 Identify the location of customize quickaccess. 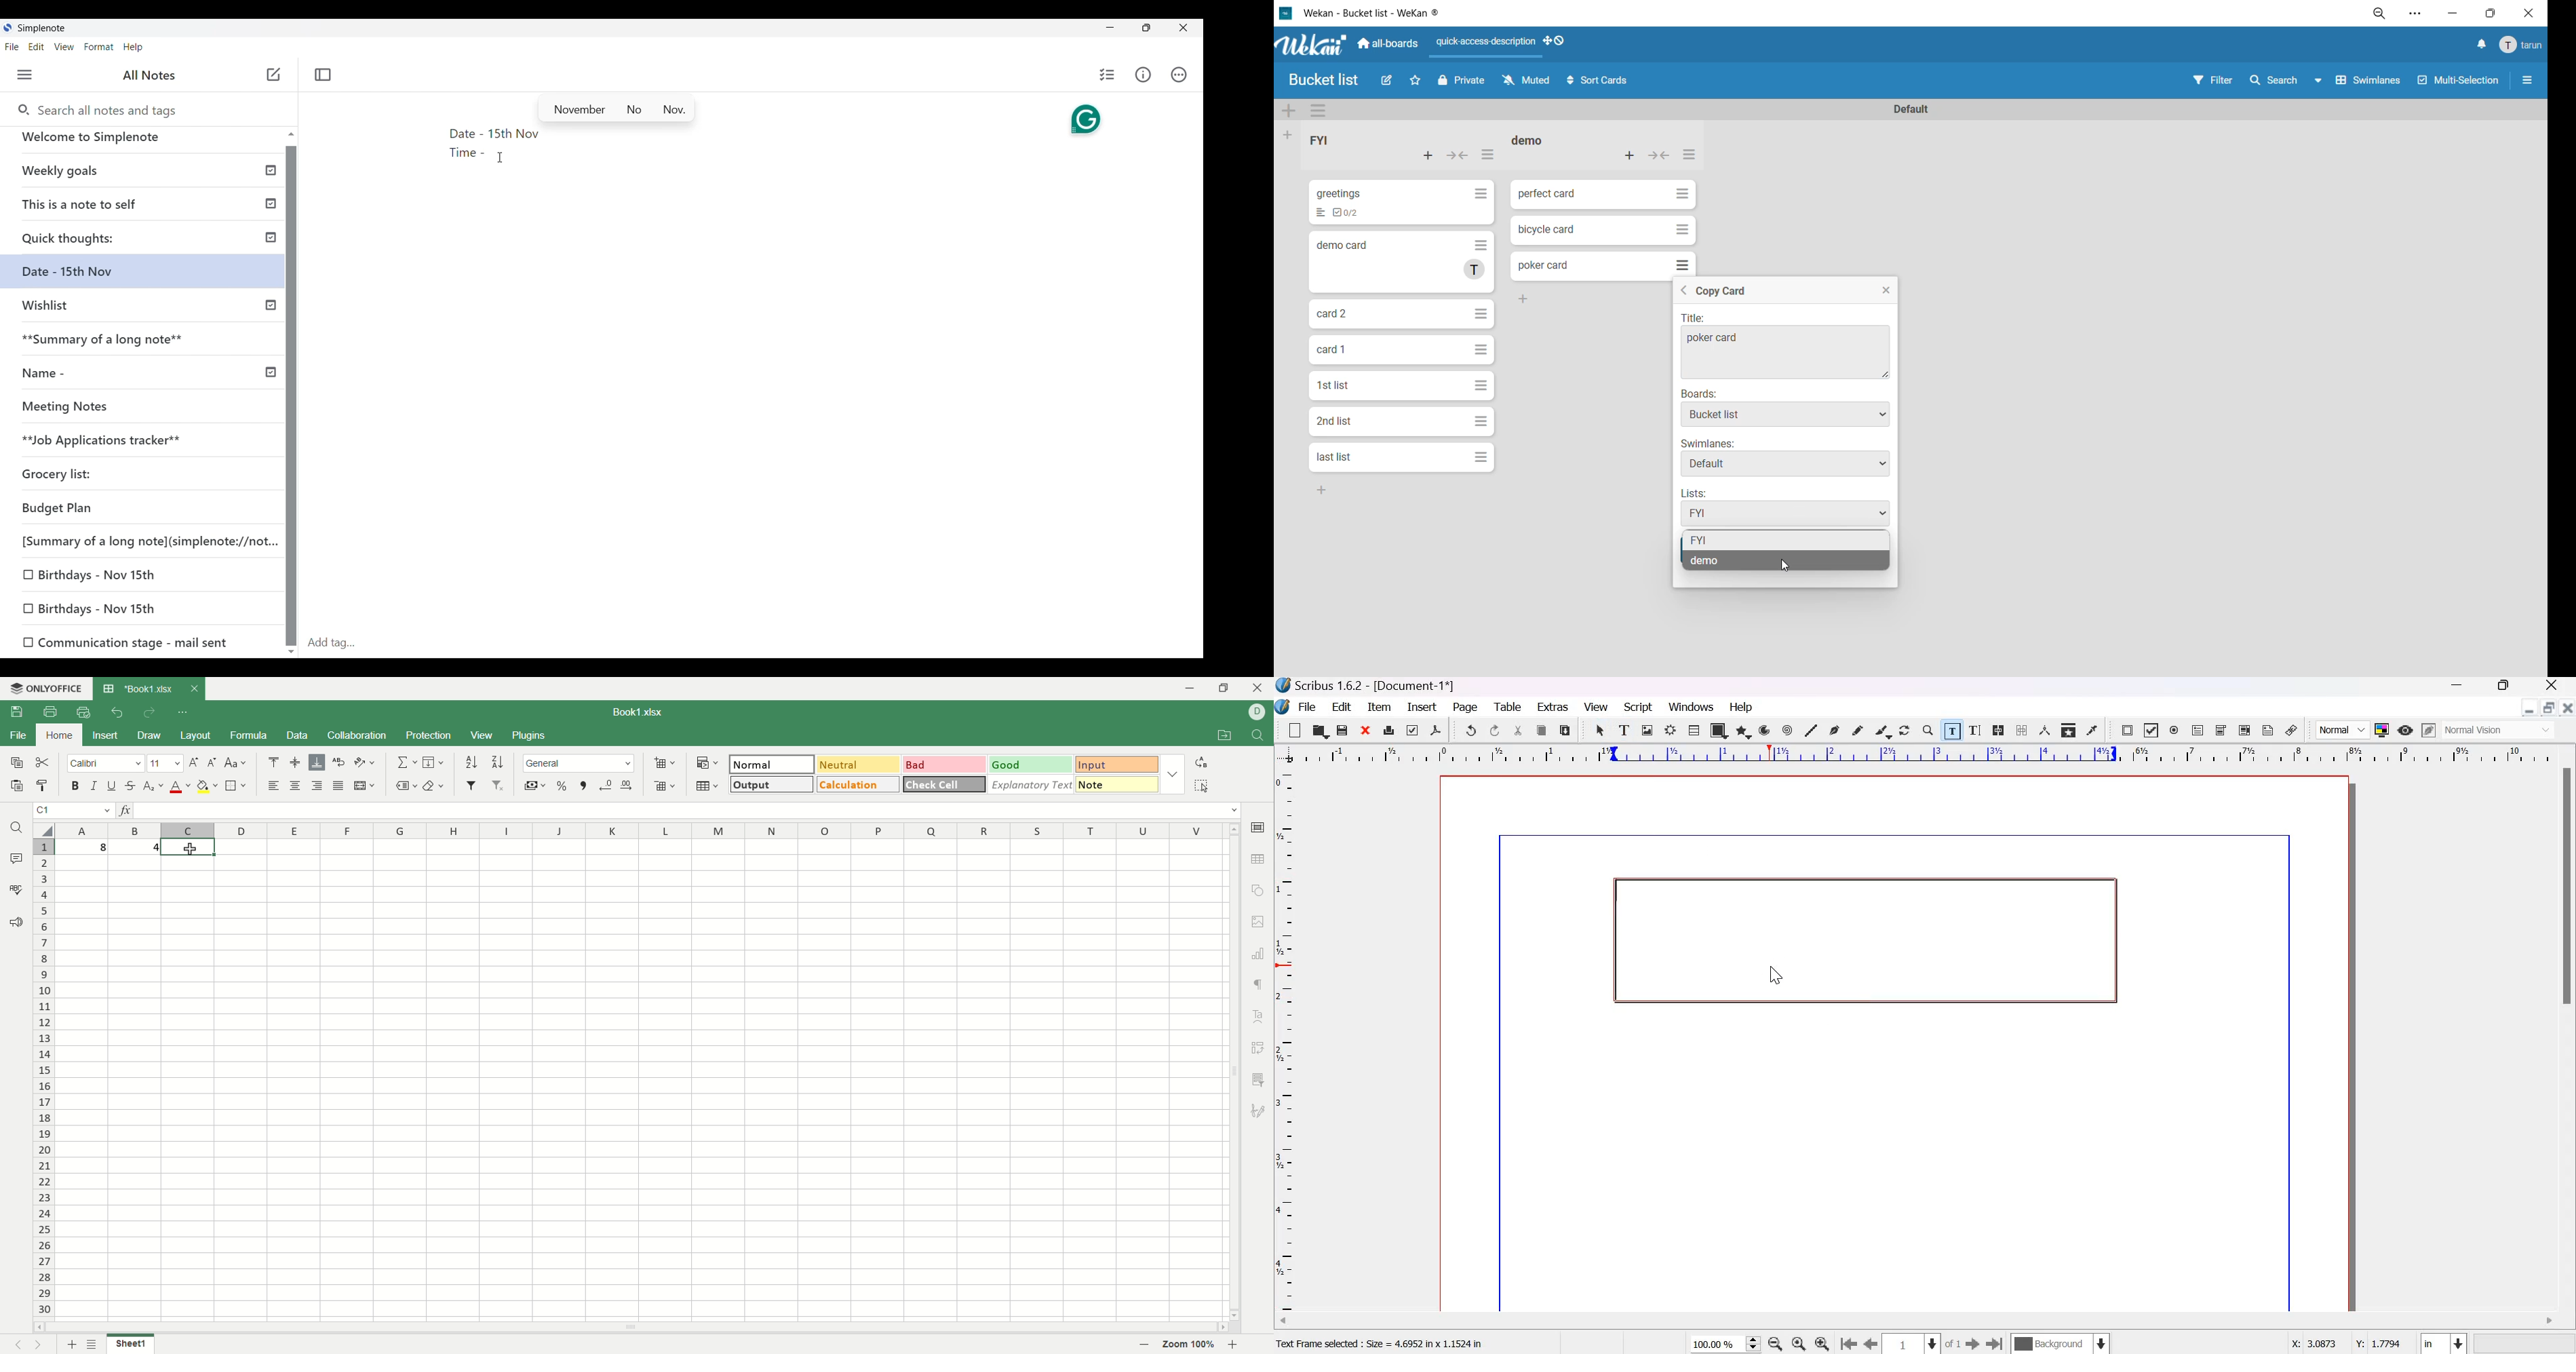
(184, 712).